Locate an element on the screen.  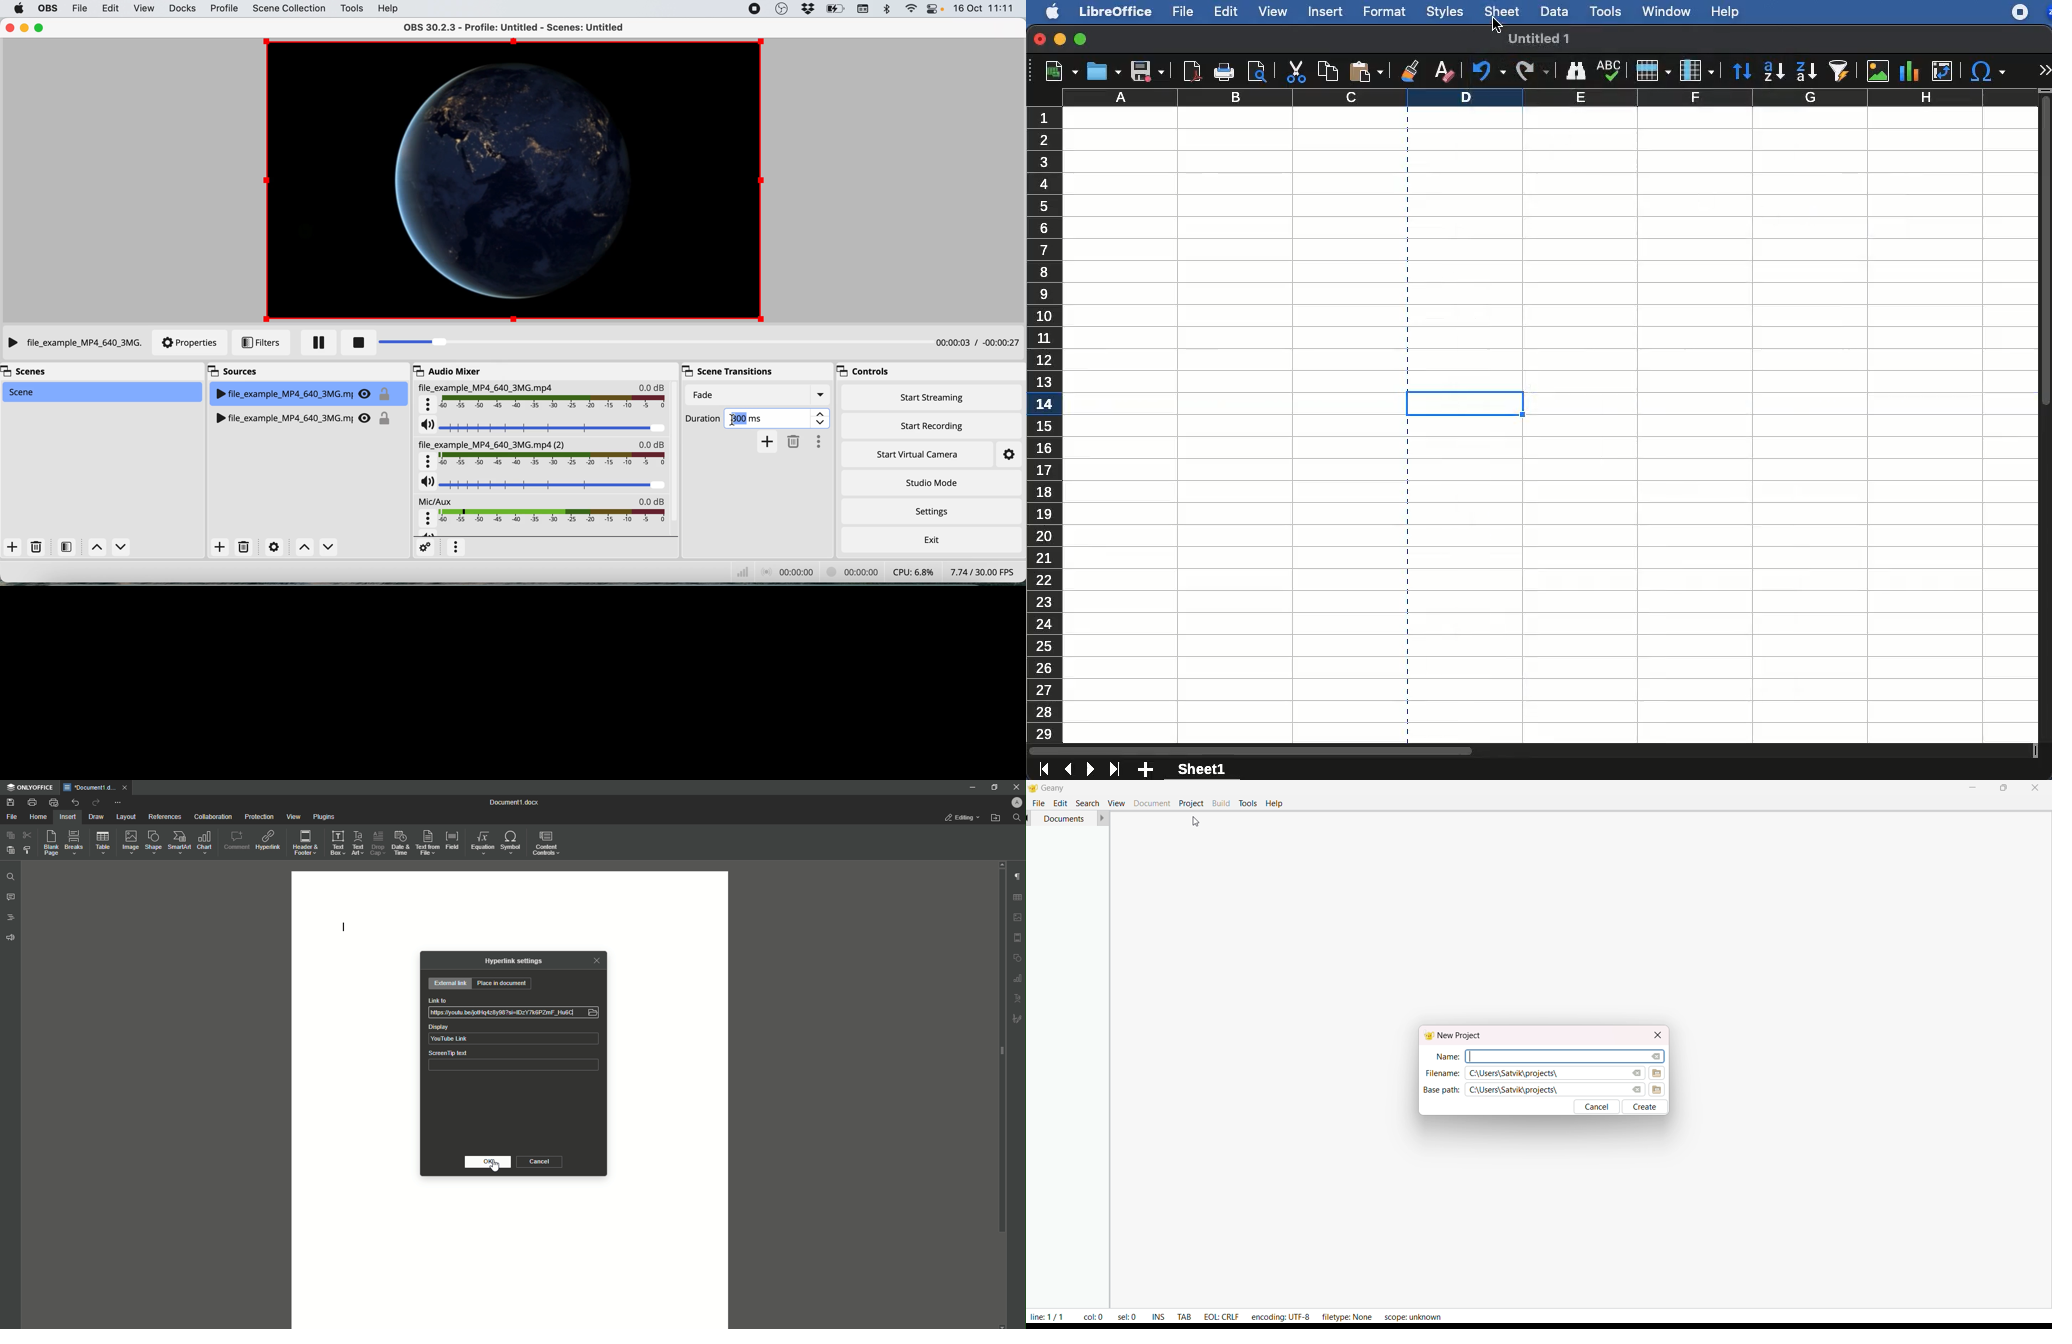
Signature settings is located at coordinates (1019, 1019).